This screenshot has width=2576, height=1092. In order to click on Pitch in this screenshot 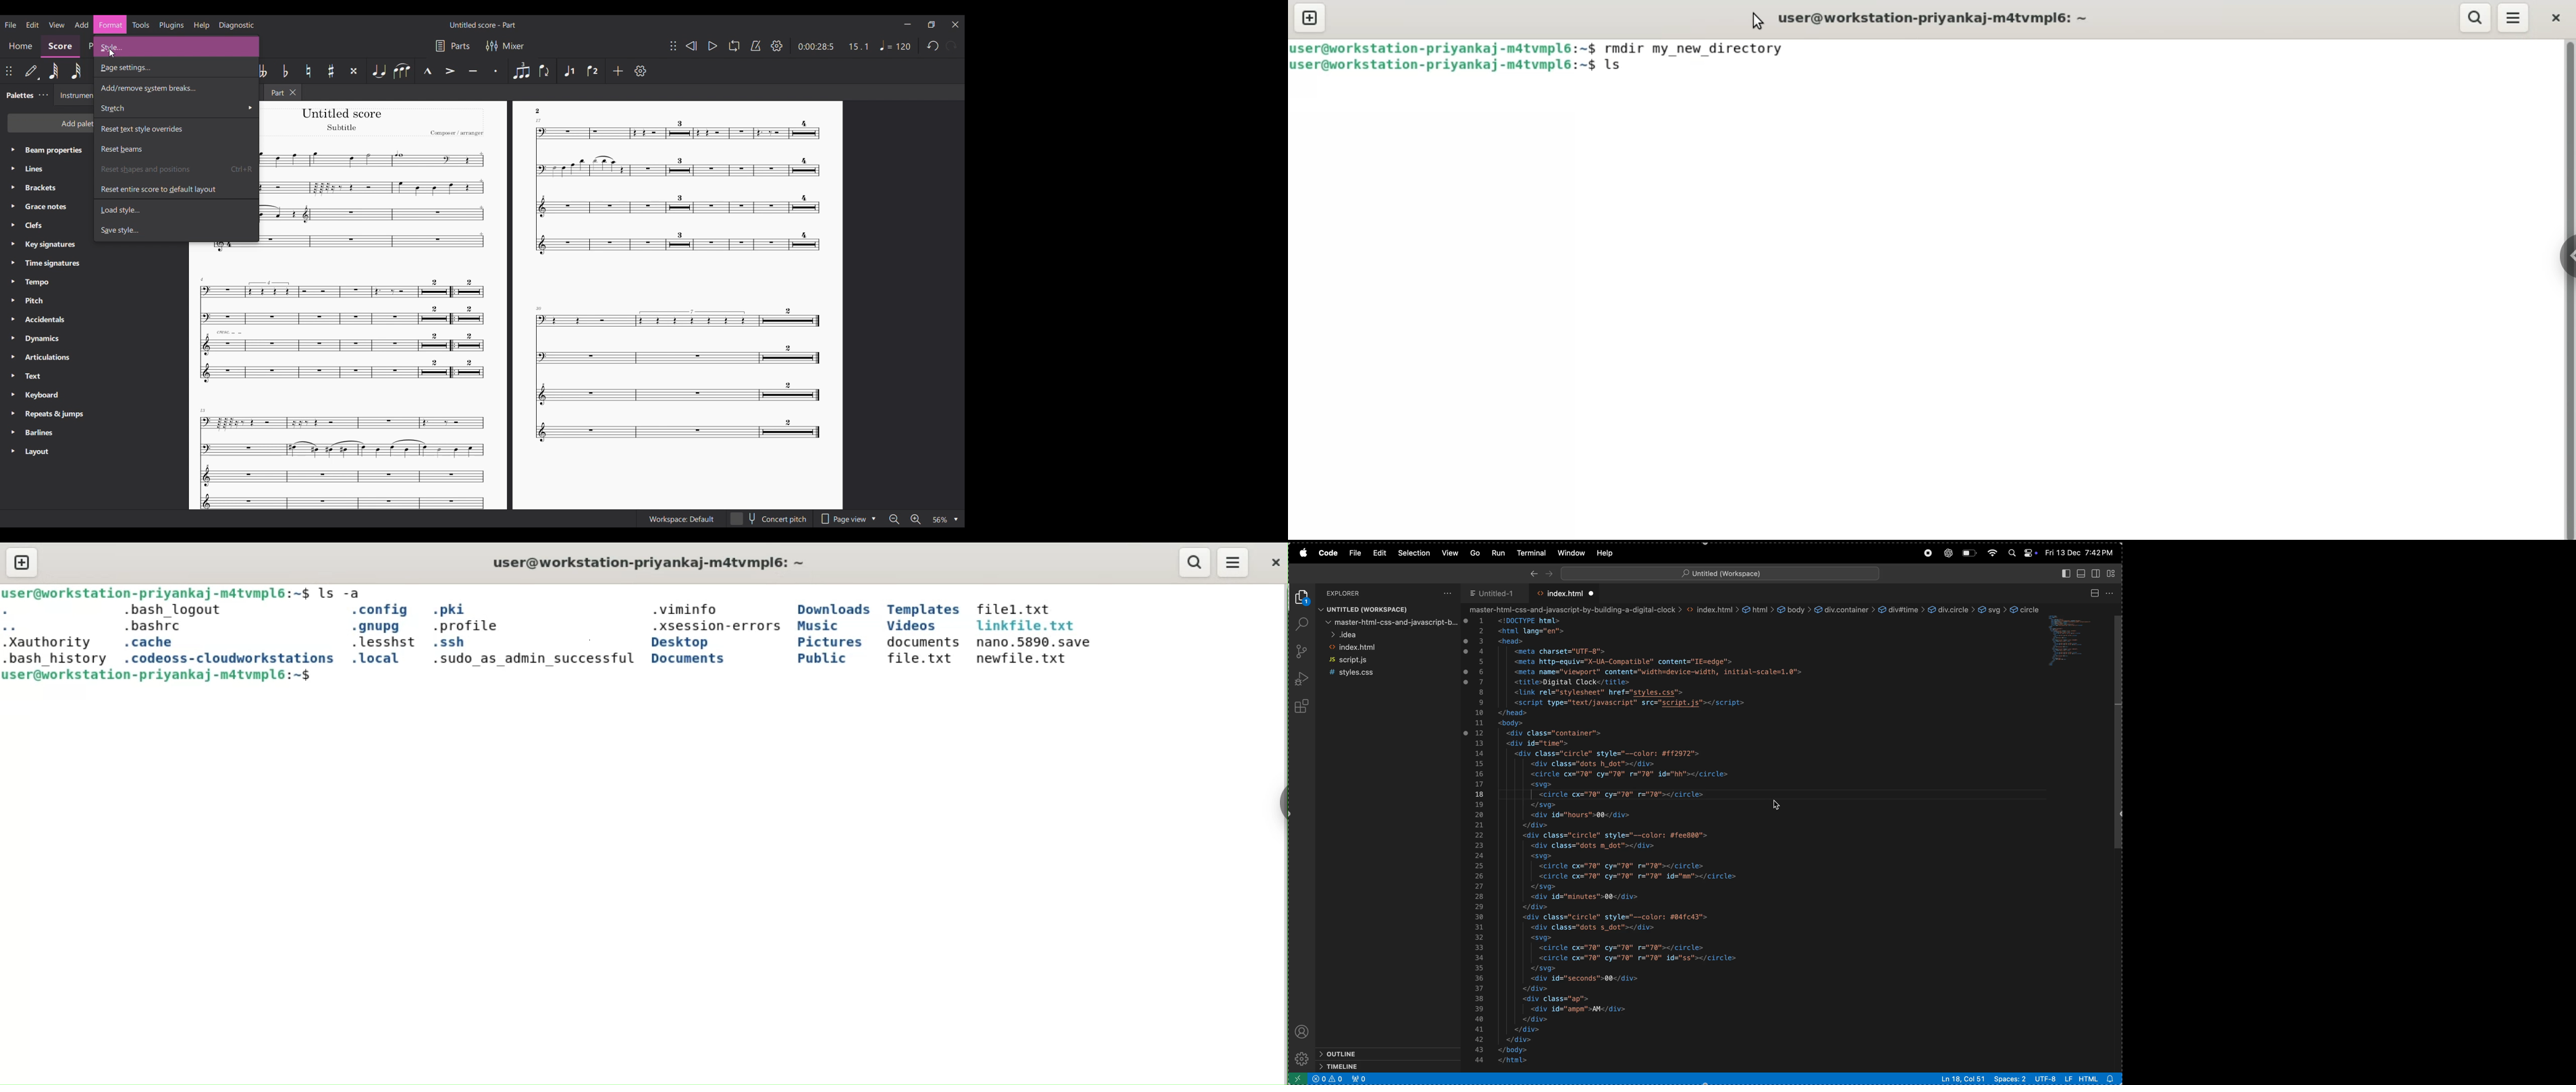, I will do `click(46, 301)`.